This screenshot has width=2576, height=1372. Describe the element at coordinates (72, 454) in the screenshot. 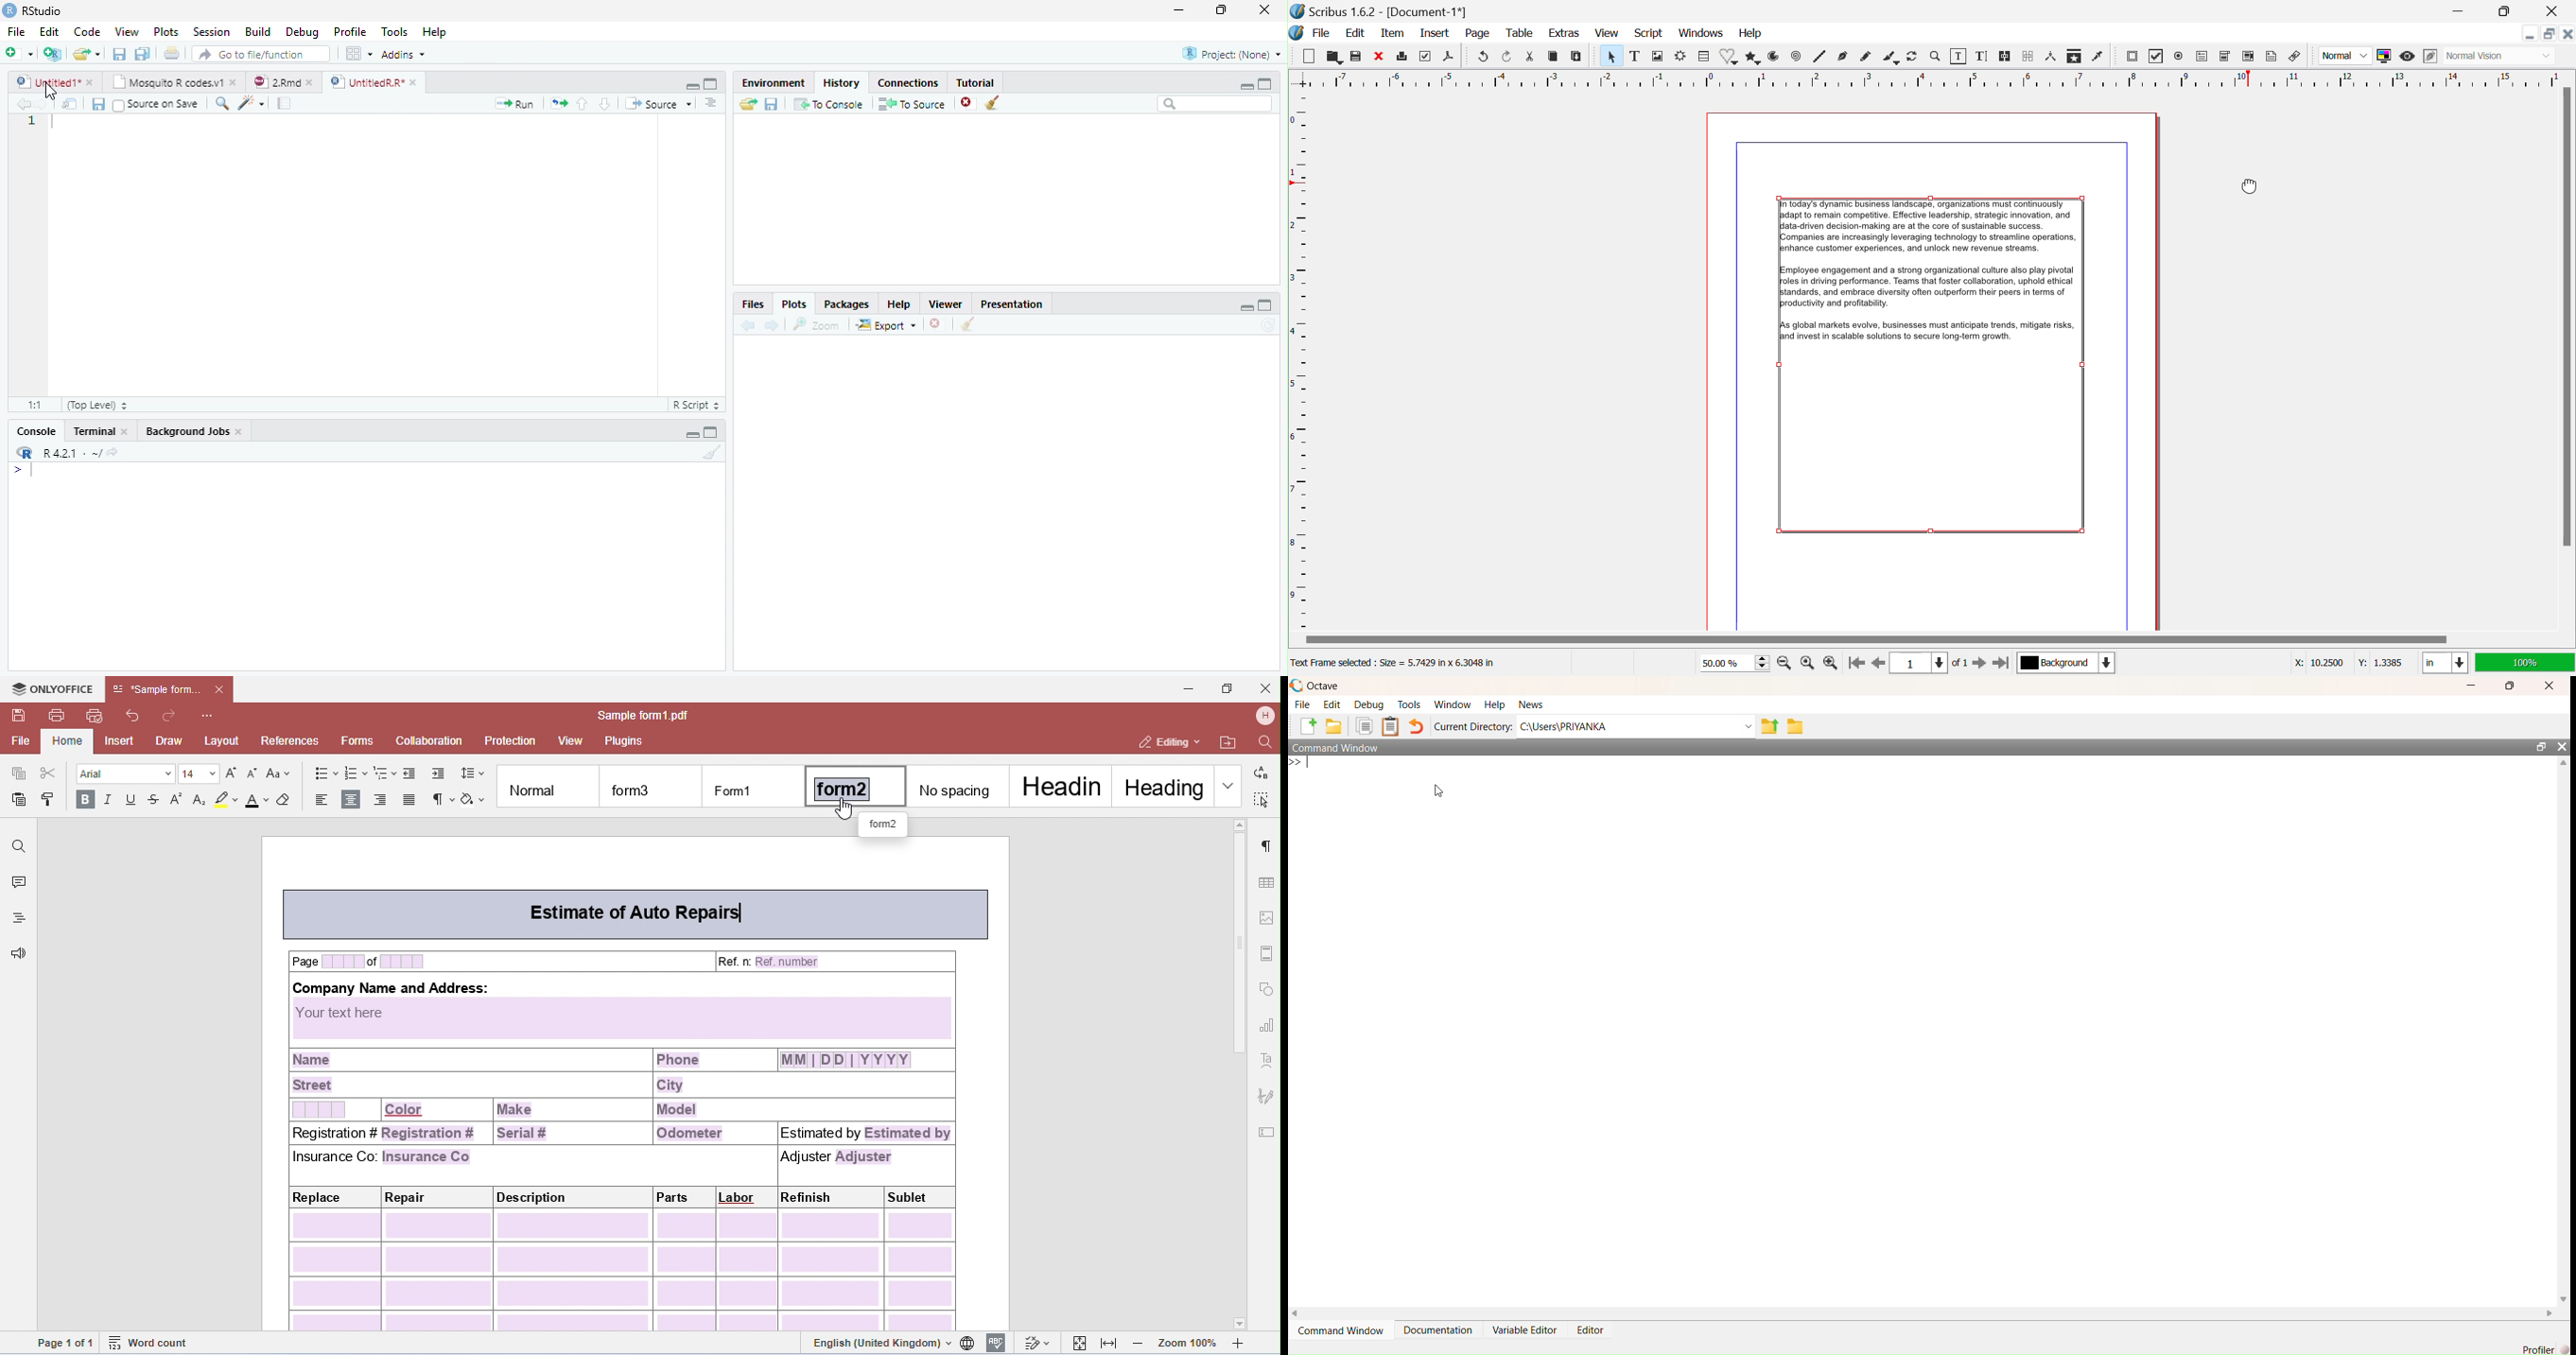

I see `R 4.2.1 . ~ /` at that location.